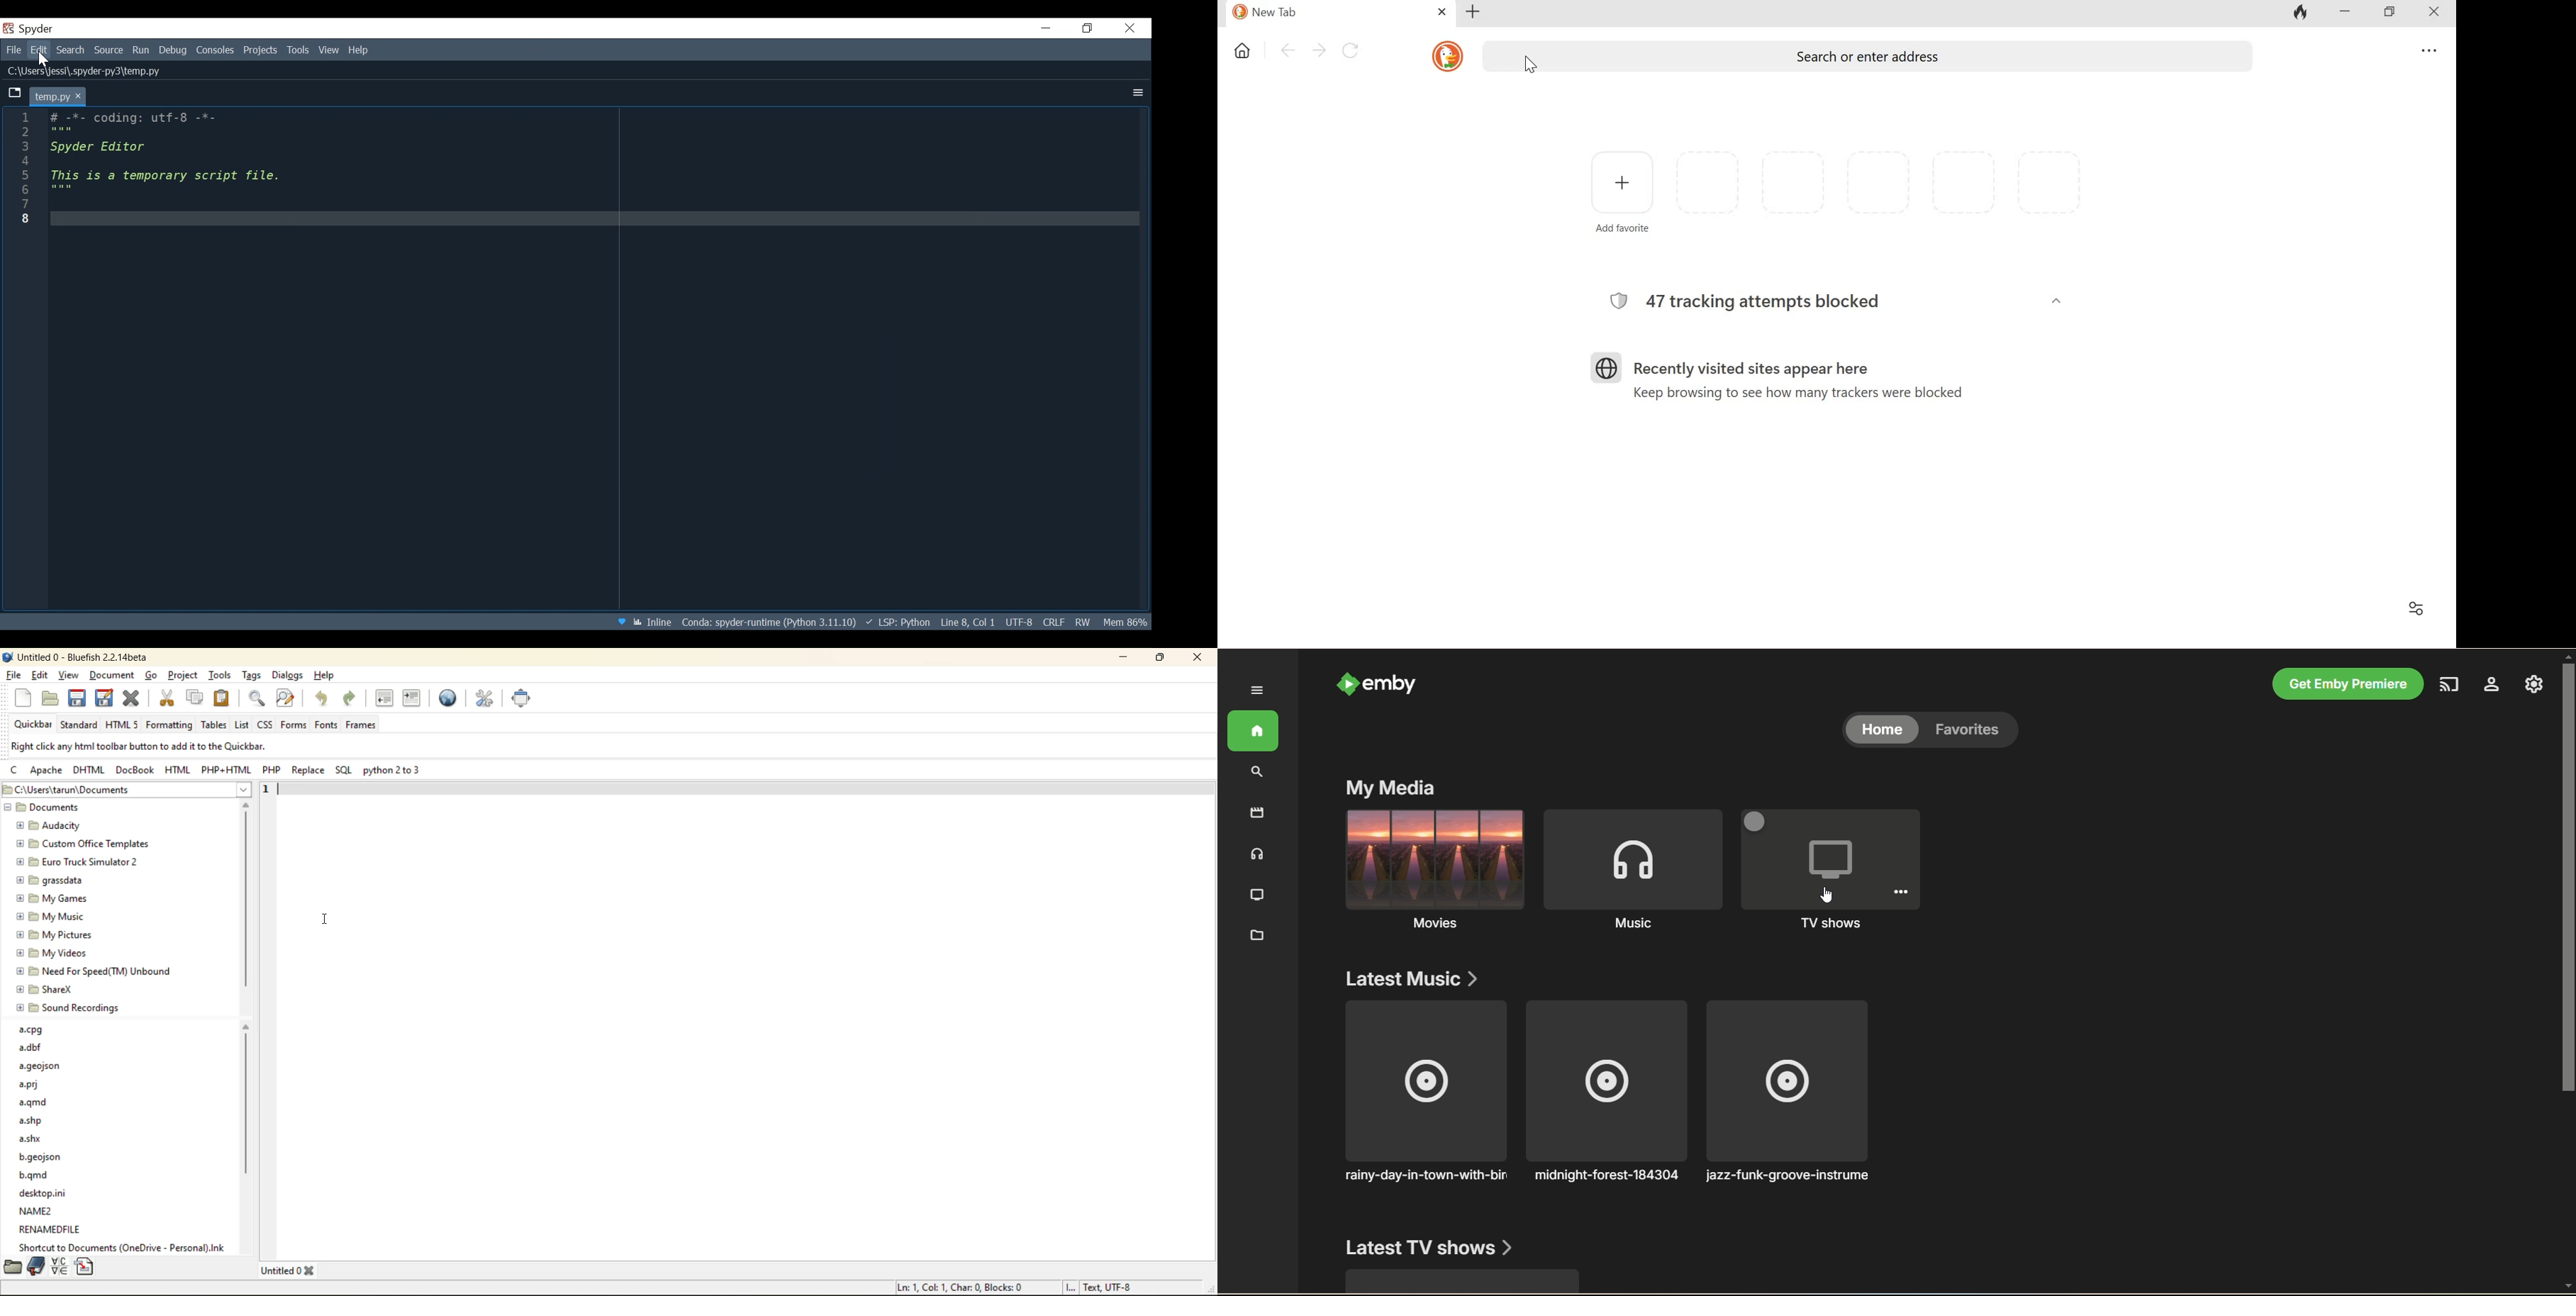 The height and width of the screenshot is (1316, 2576). I want to click on Projects, so click(261, 52).